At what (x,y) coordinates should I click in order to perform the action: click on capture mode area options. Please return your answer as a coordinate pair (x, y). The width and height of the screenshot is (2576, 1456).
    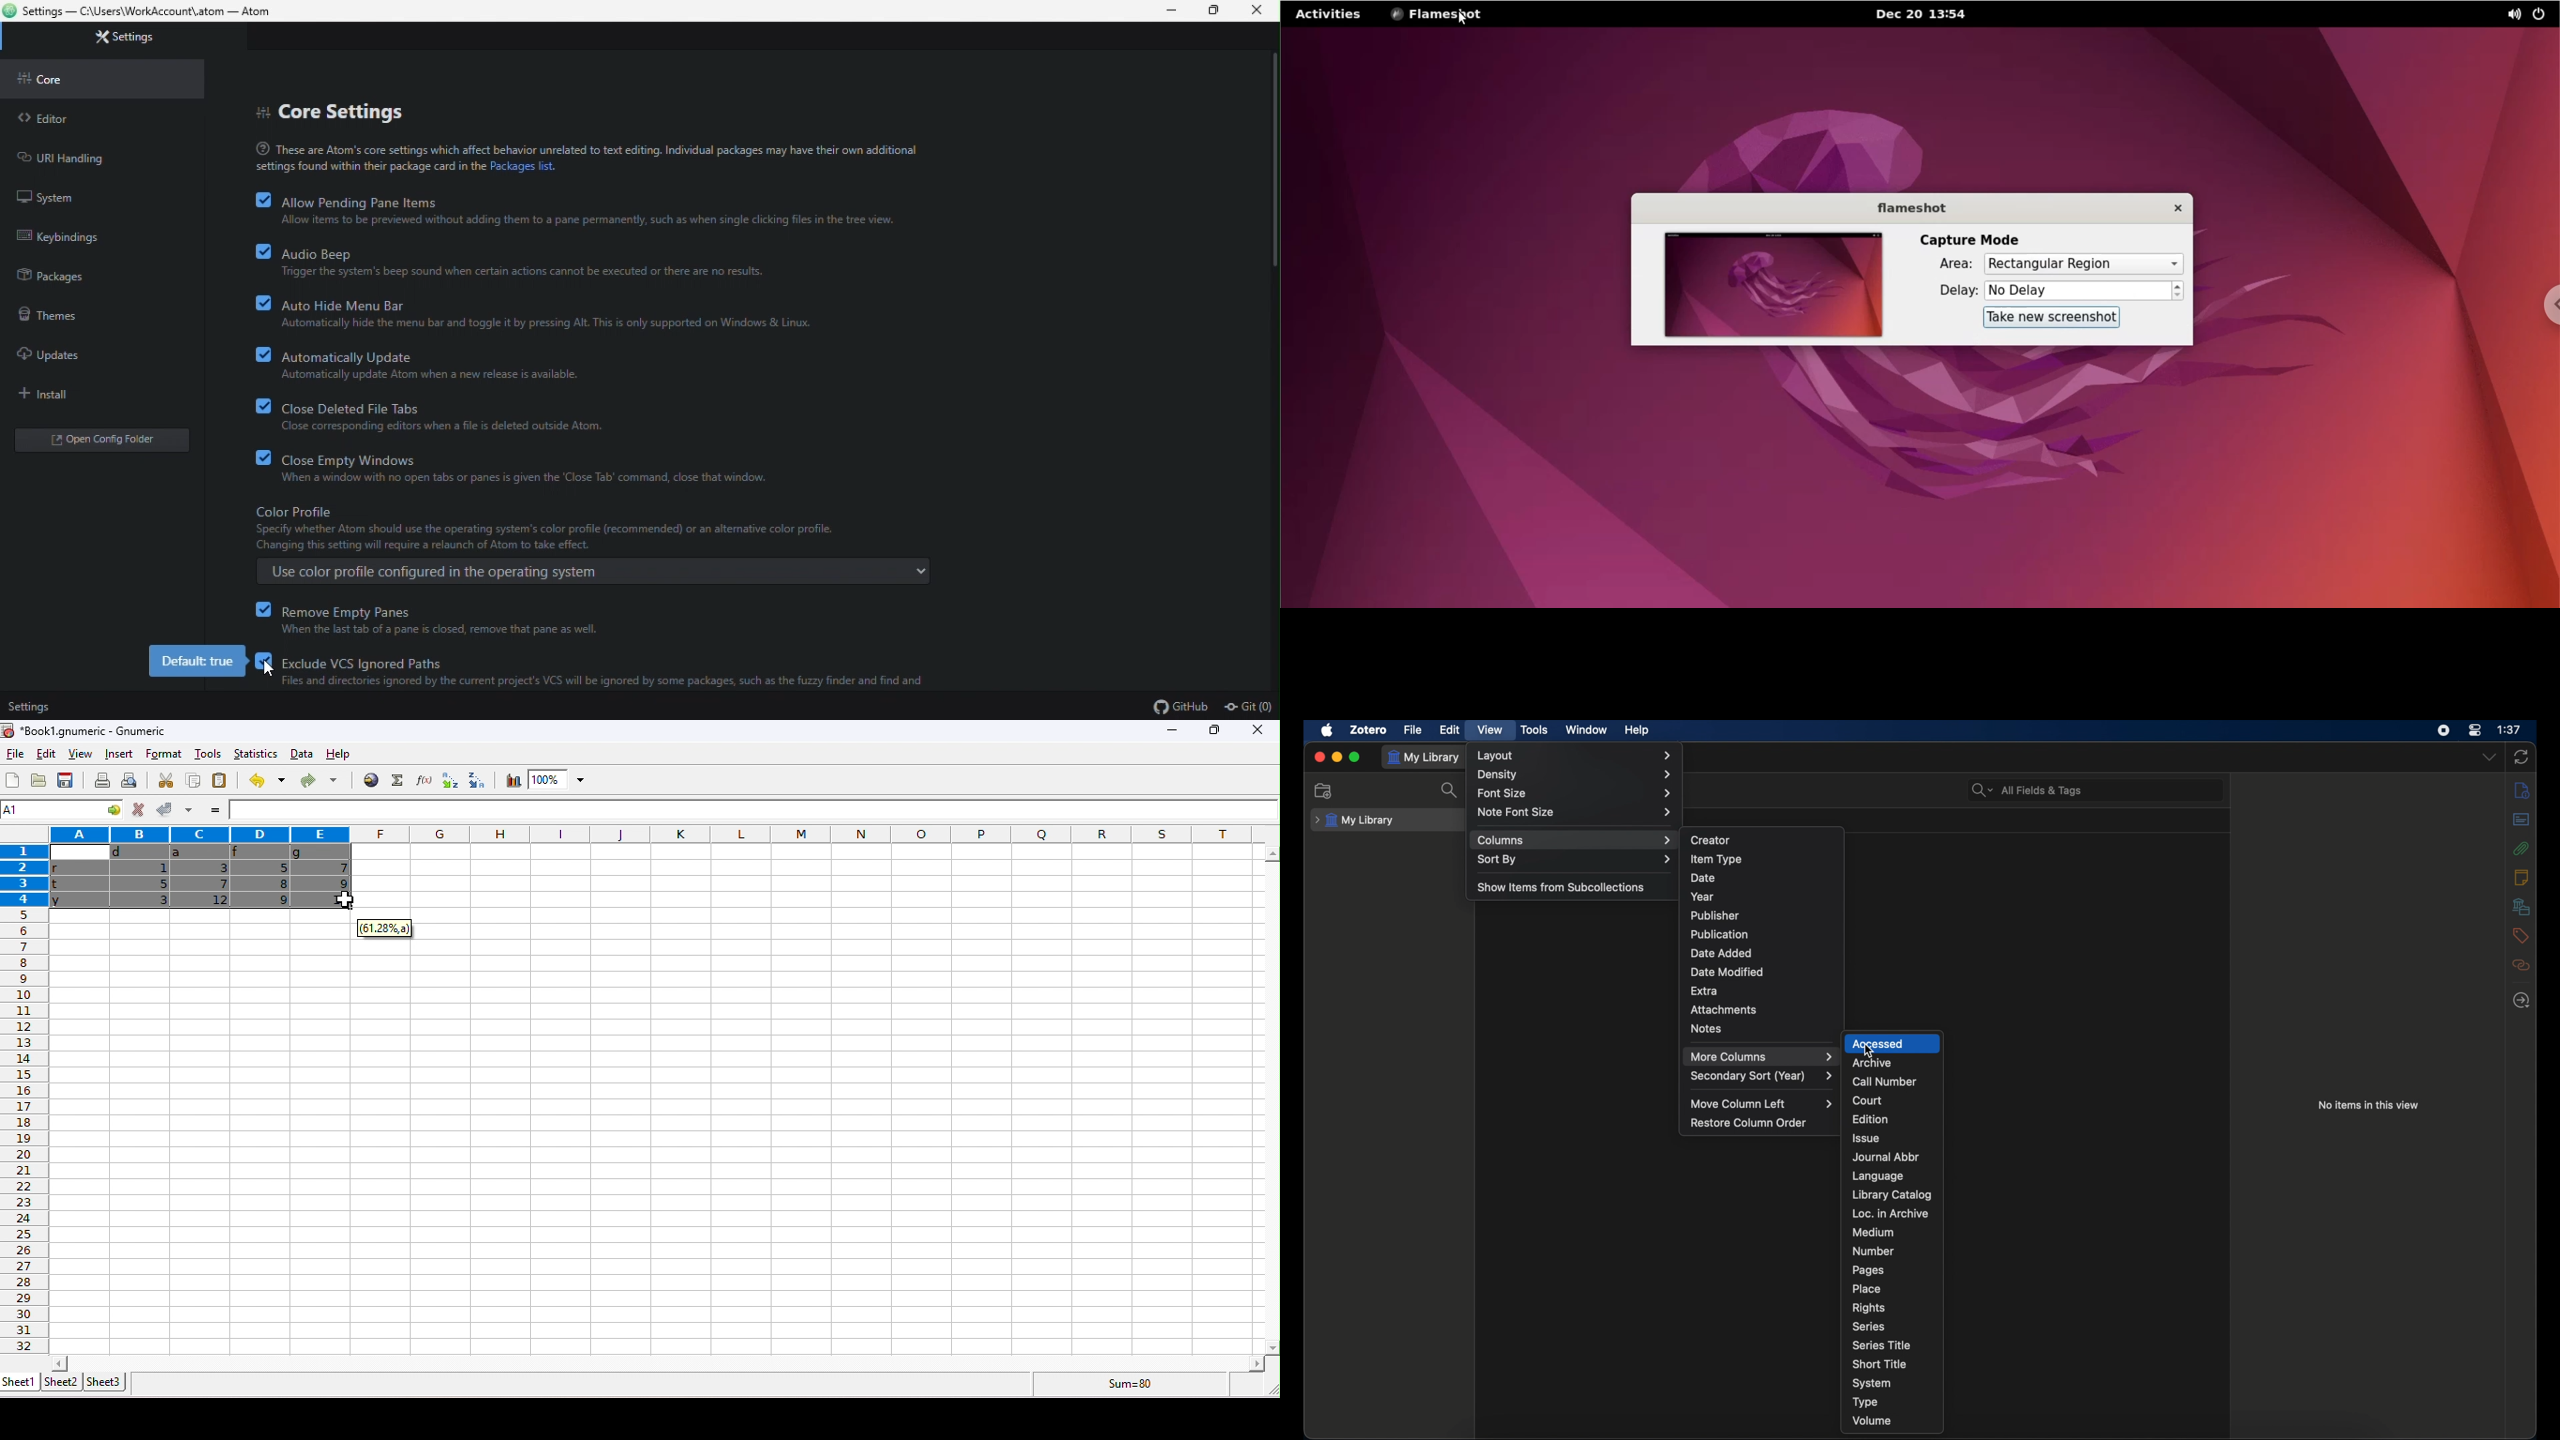
    Looking at the image, I should click on (2083, 265).